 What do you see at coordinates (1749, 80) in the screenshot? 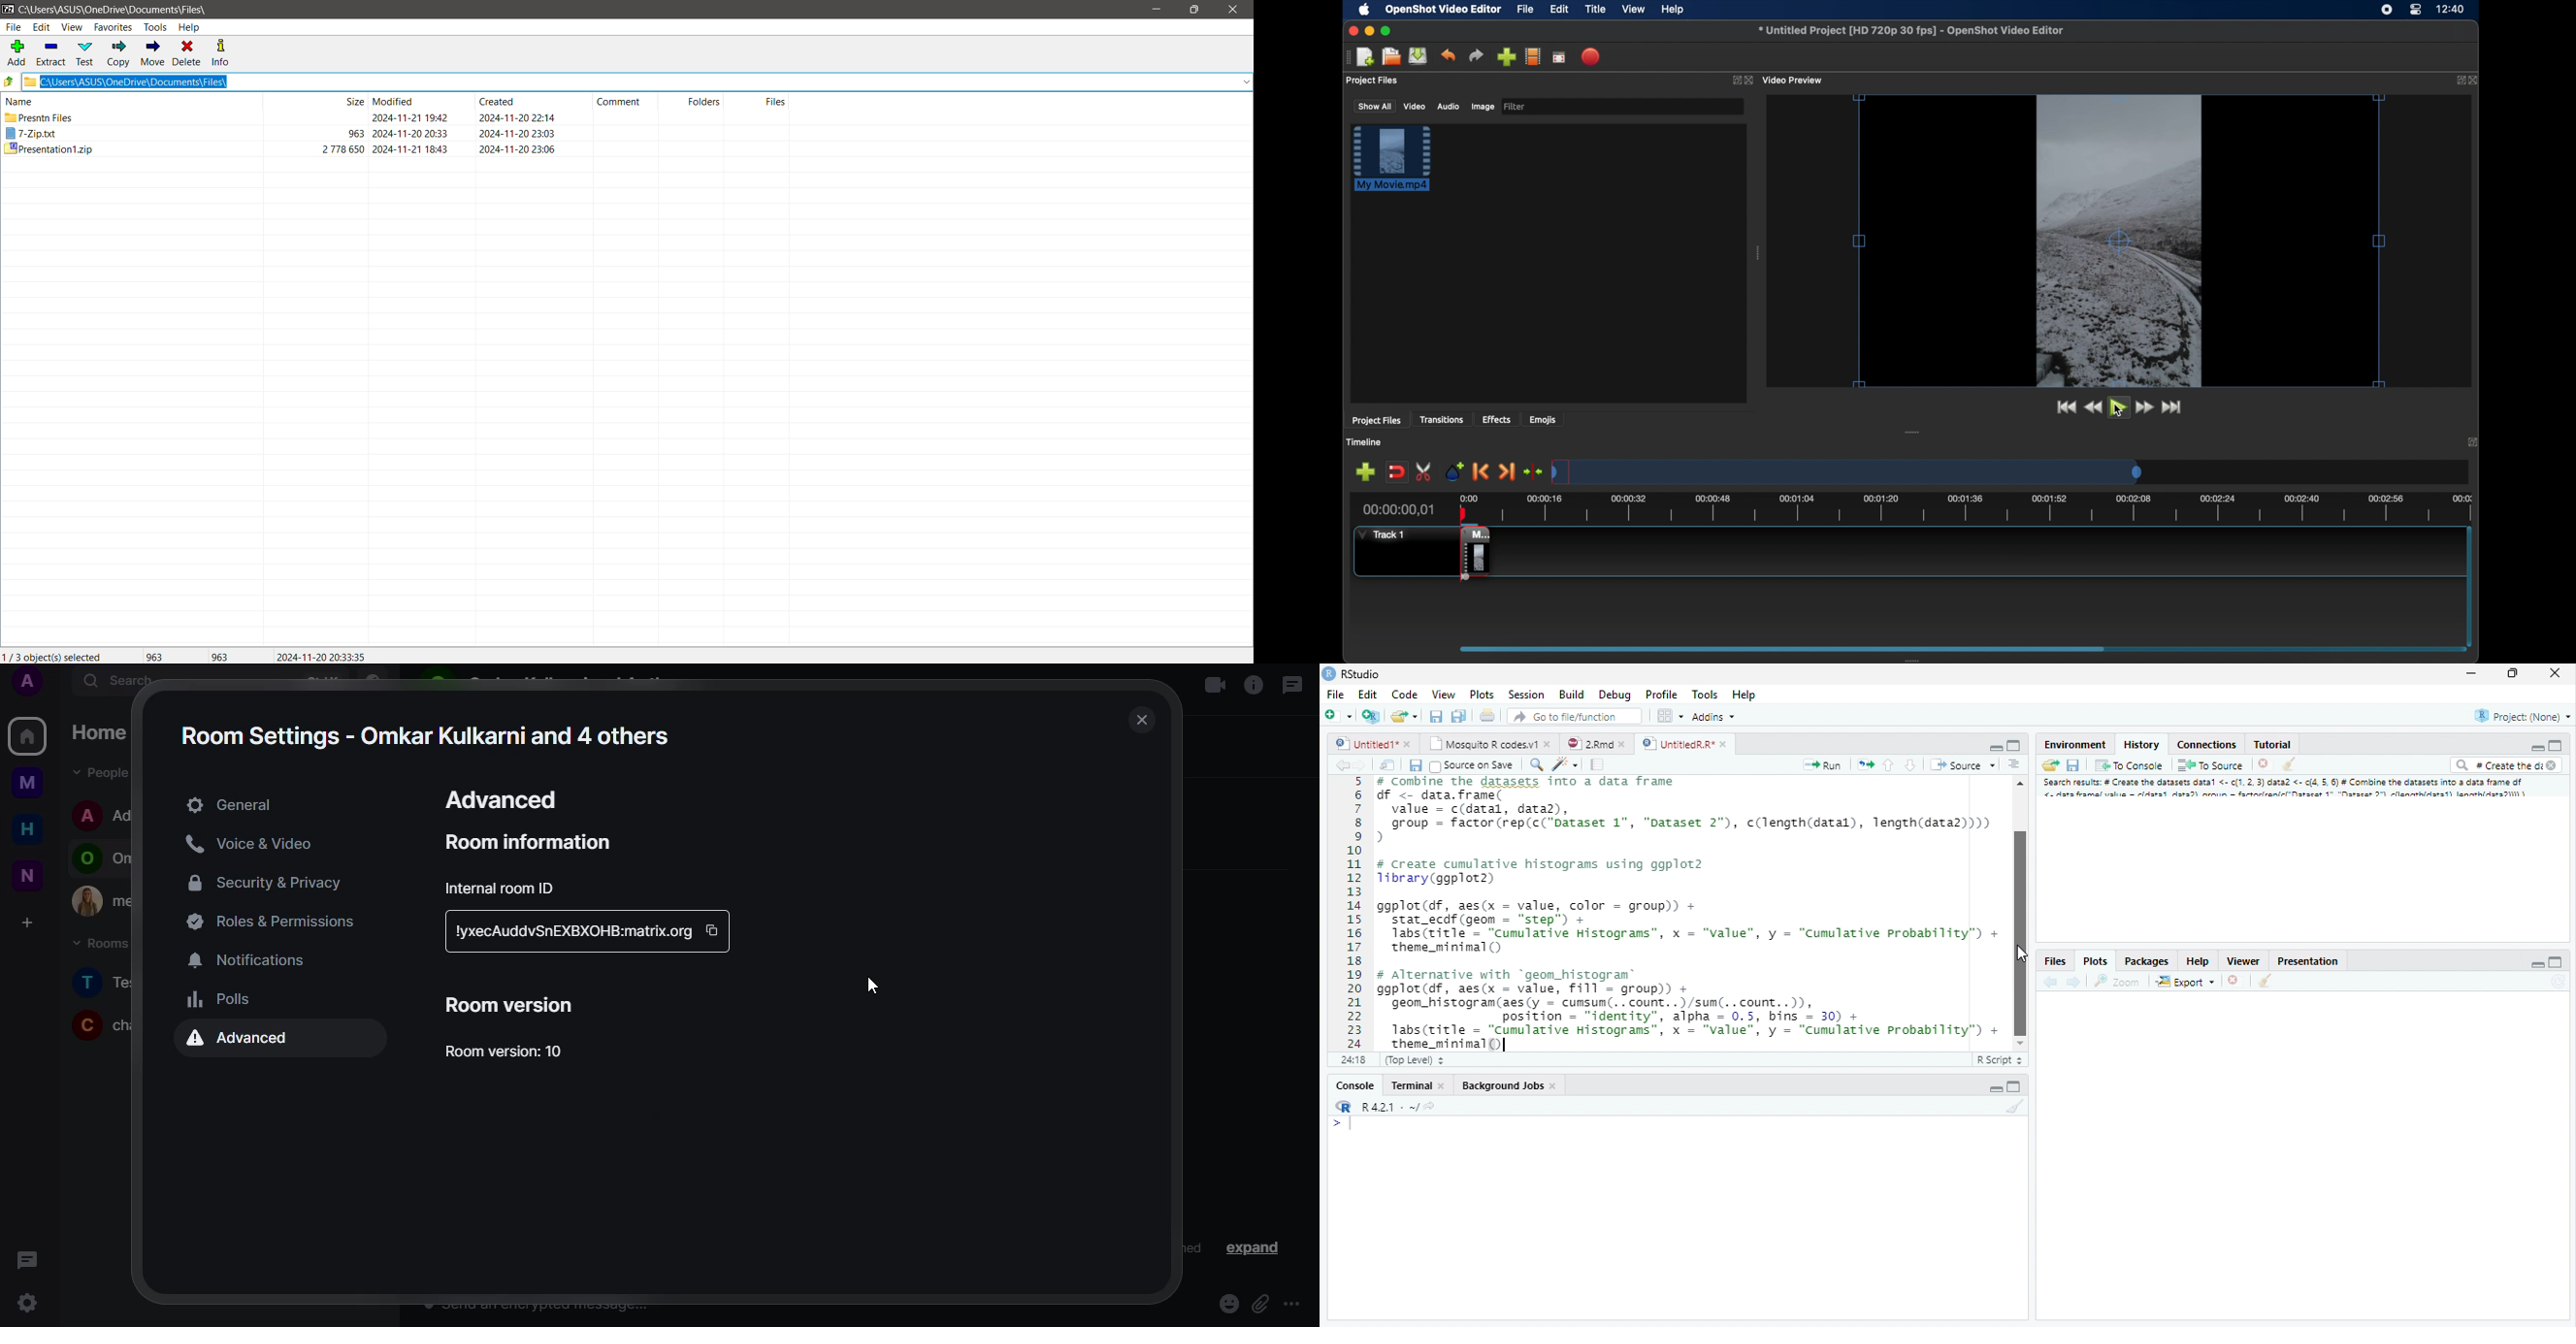
I see `close` at bounding box center [1749, 80].